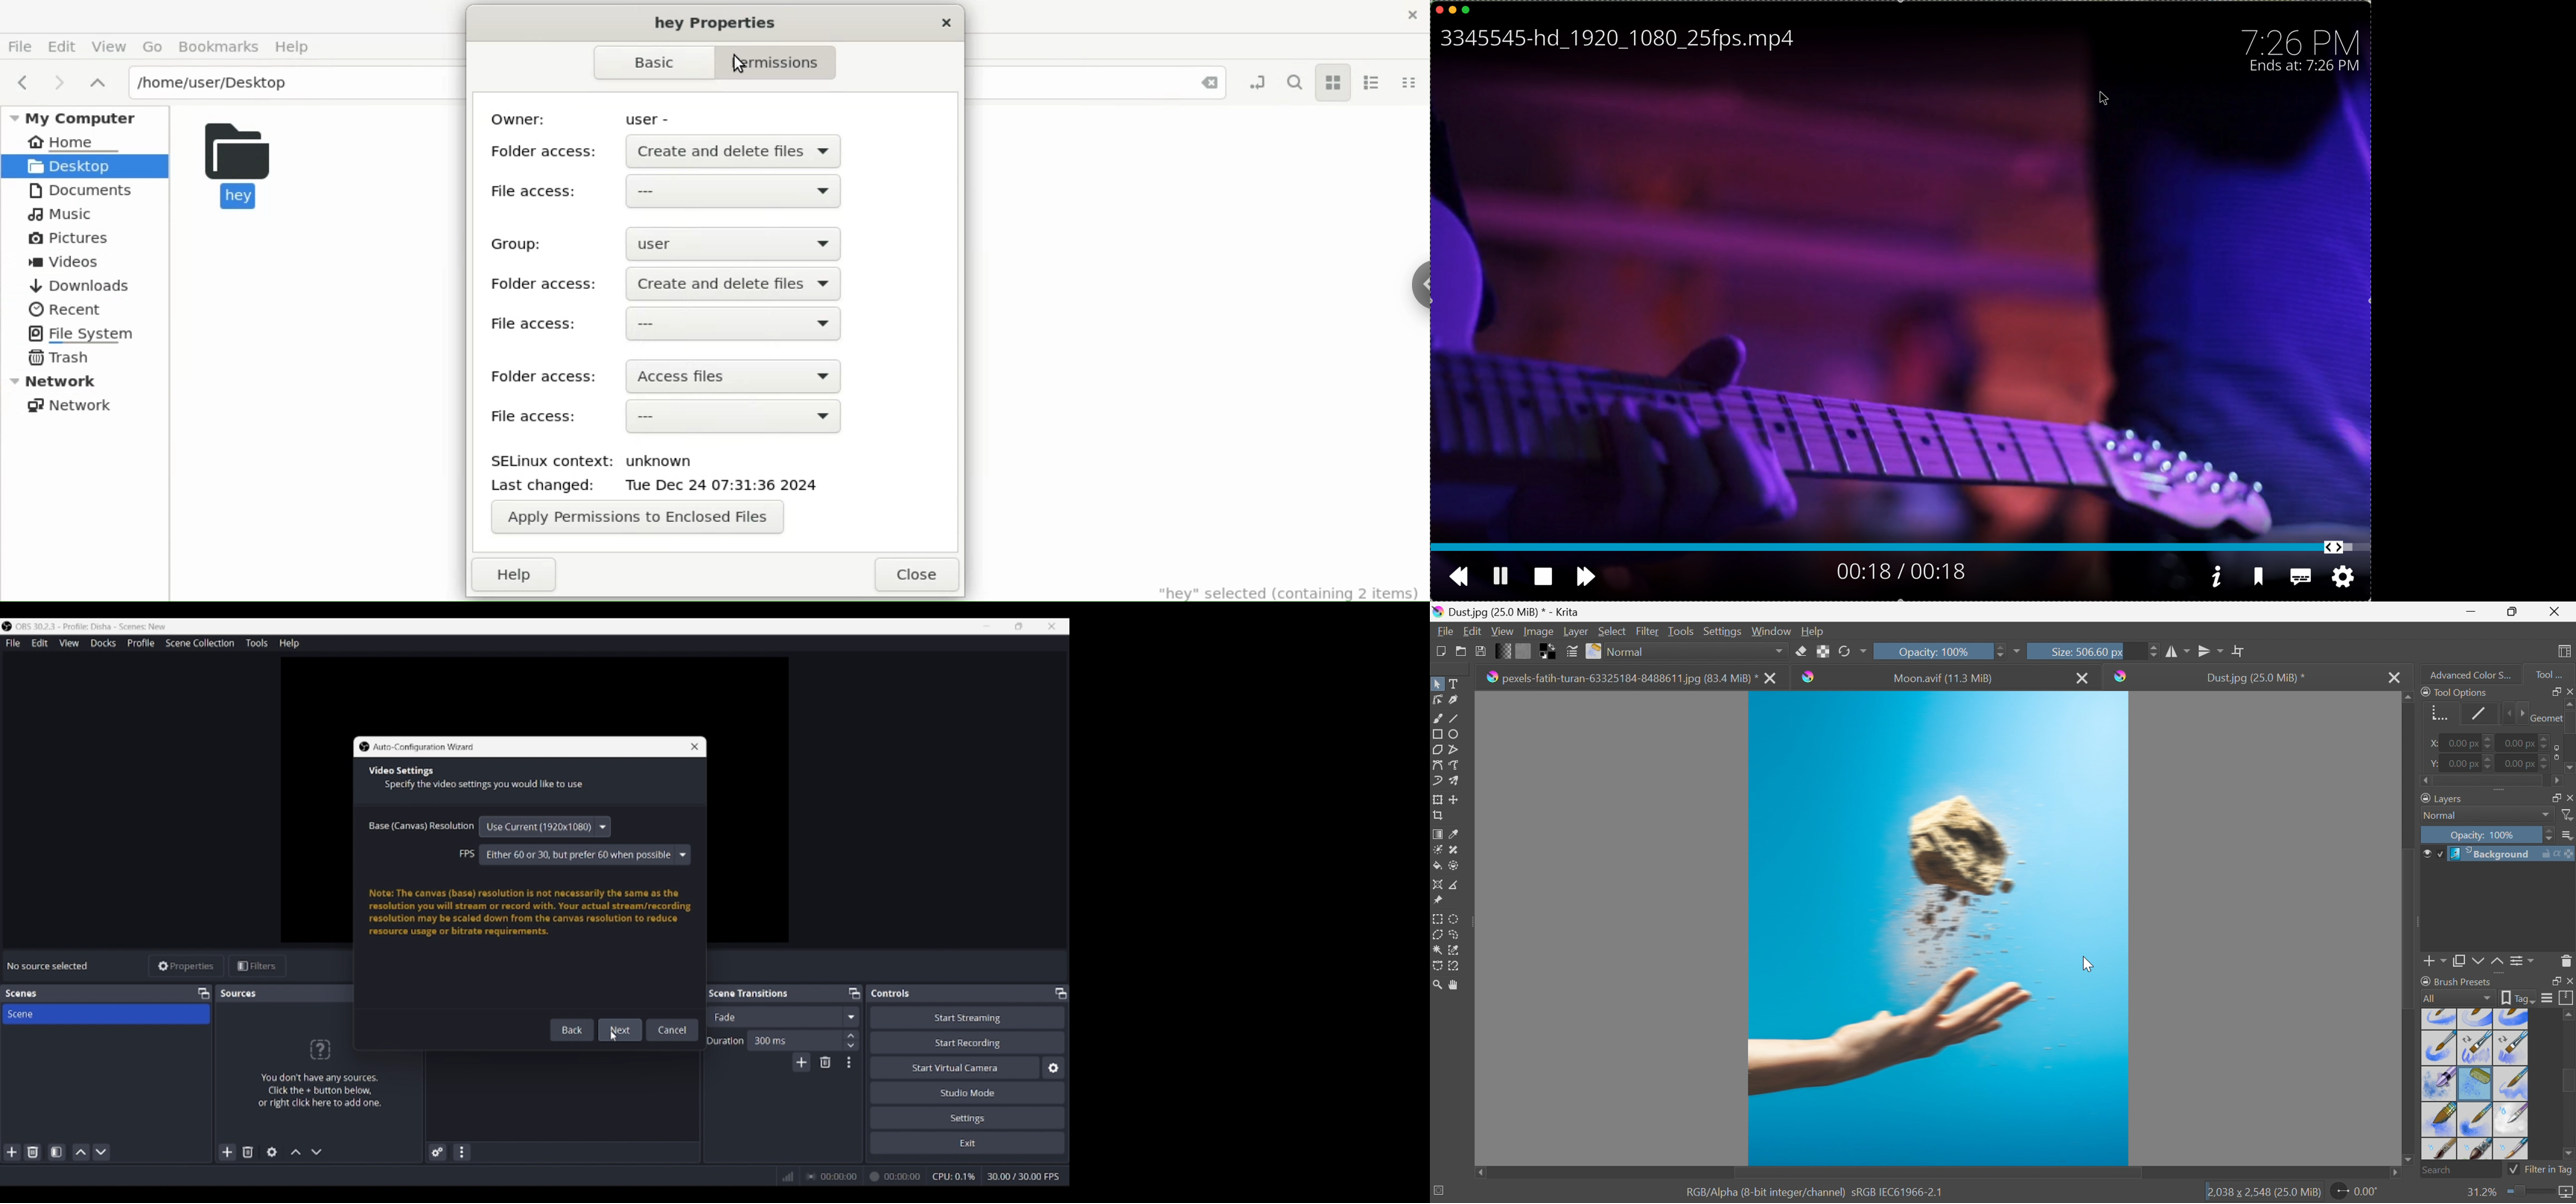 The width and height of the screenshot is (2576, 1204). I want to click on 0.00 px, so click(2464, 764).